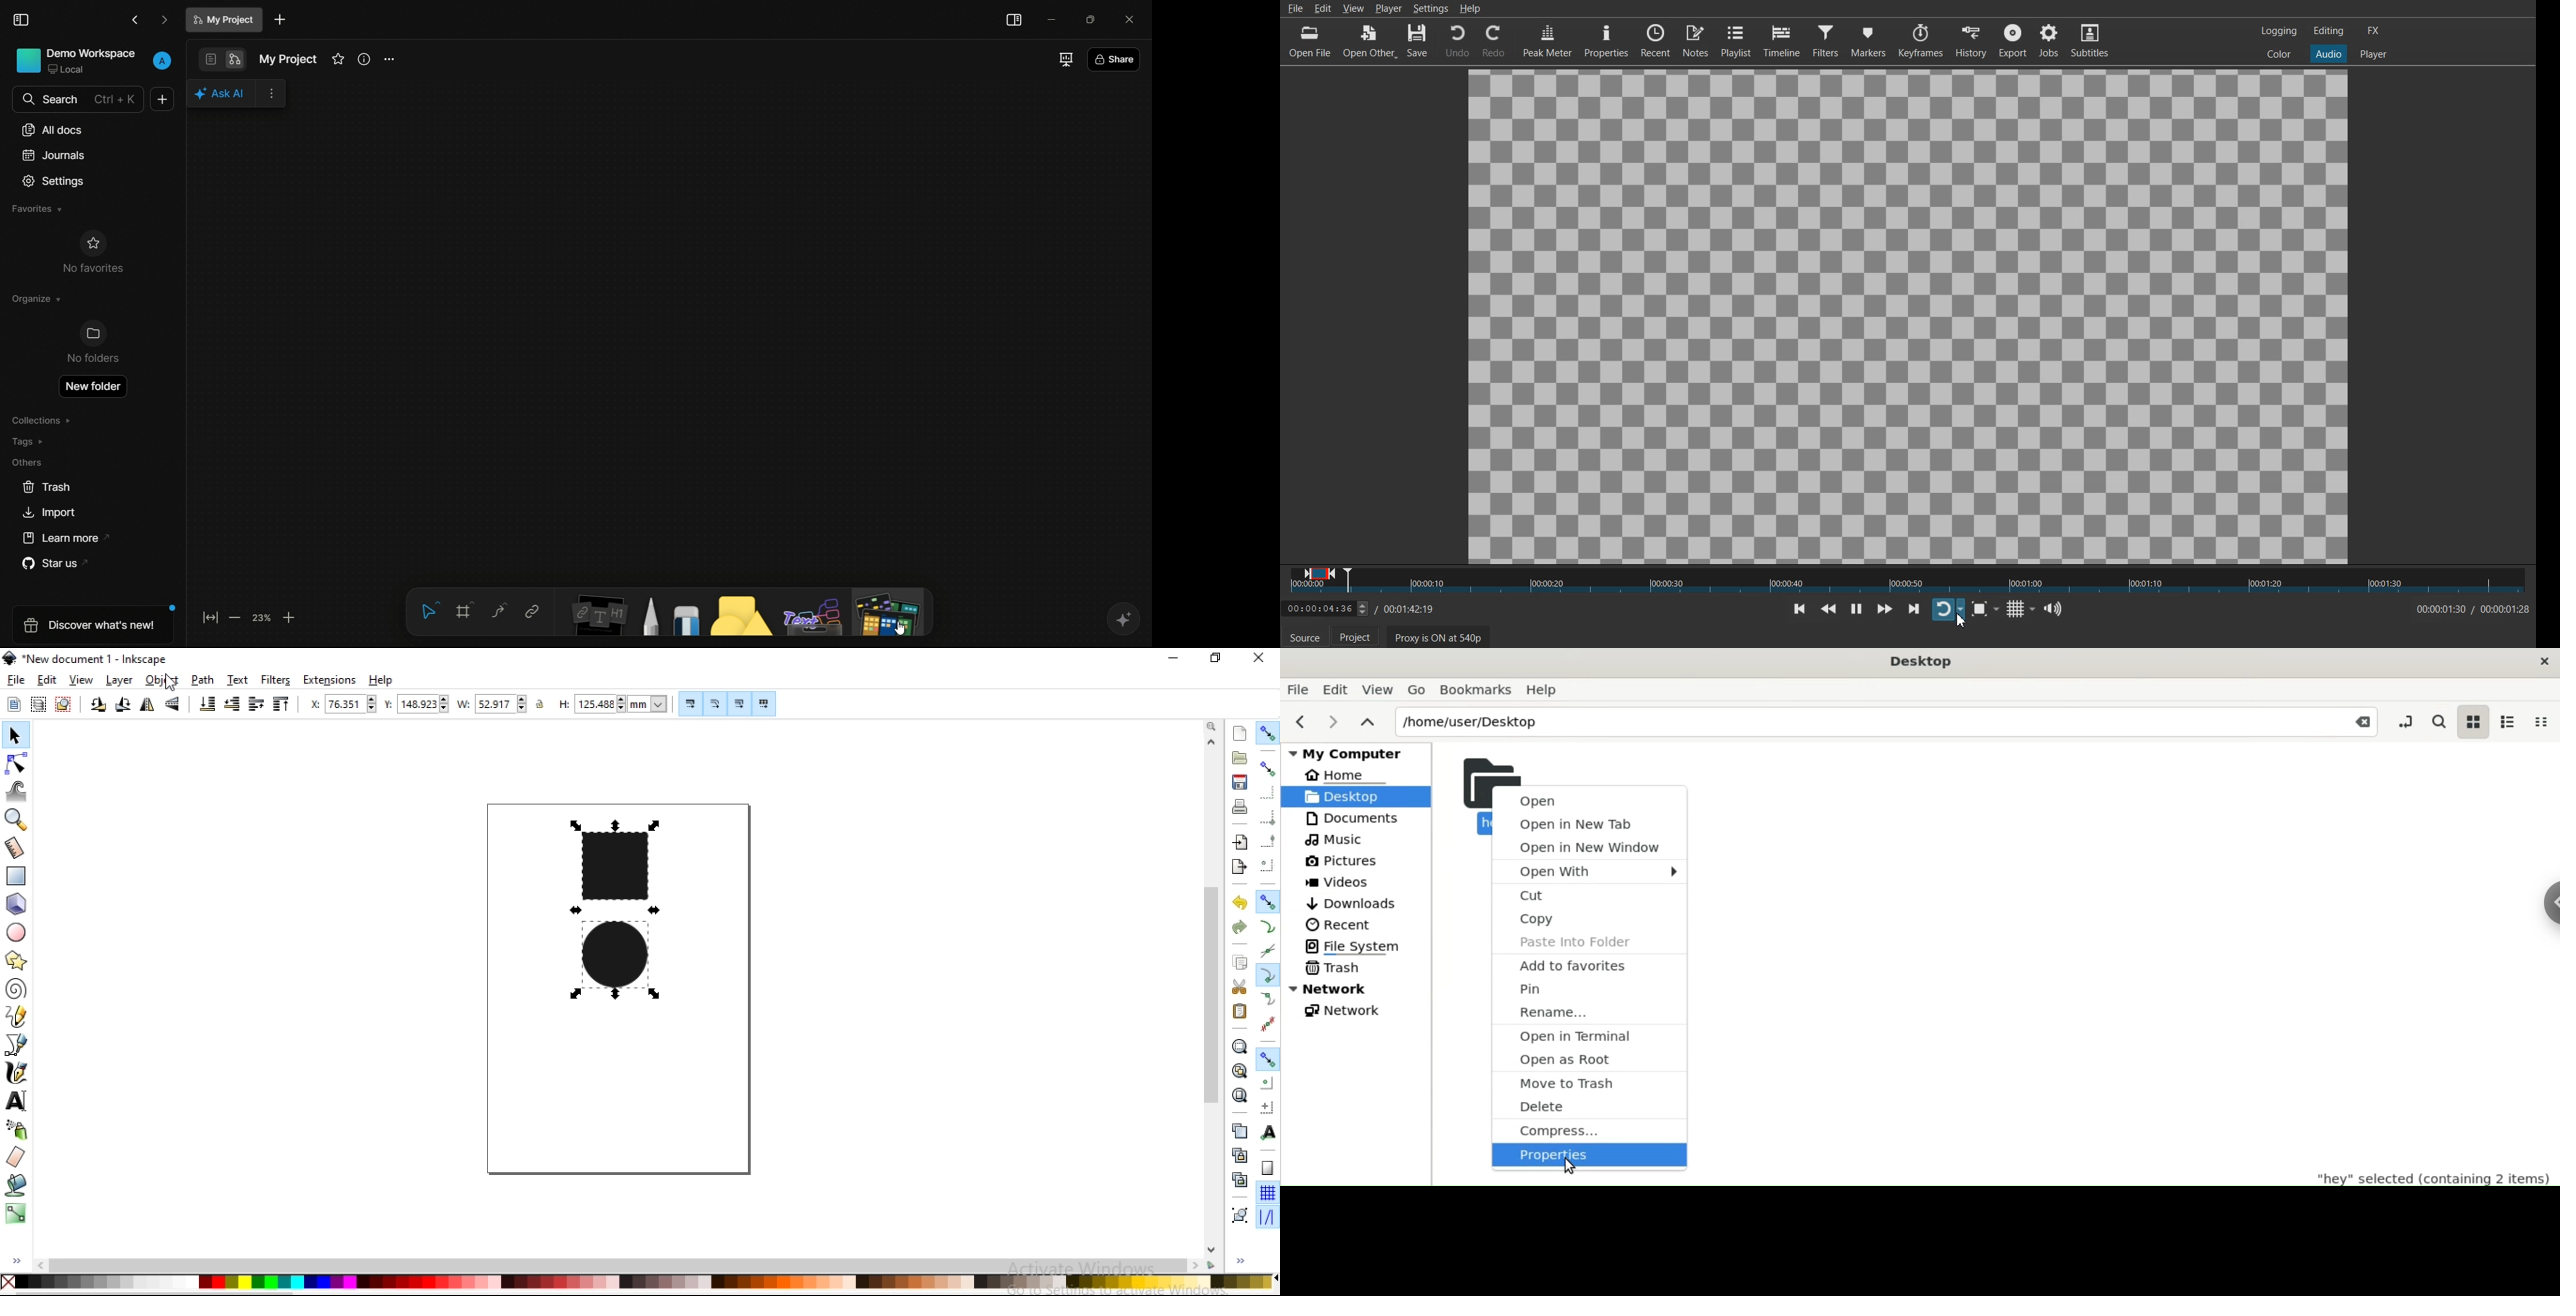  Describe the element at coordinates (2469, 609) in the screenshot. I see `Time` at that location.